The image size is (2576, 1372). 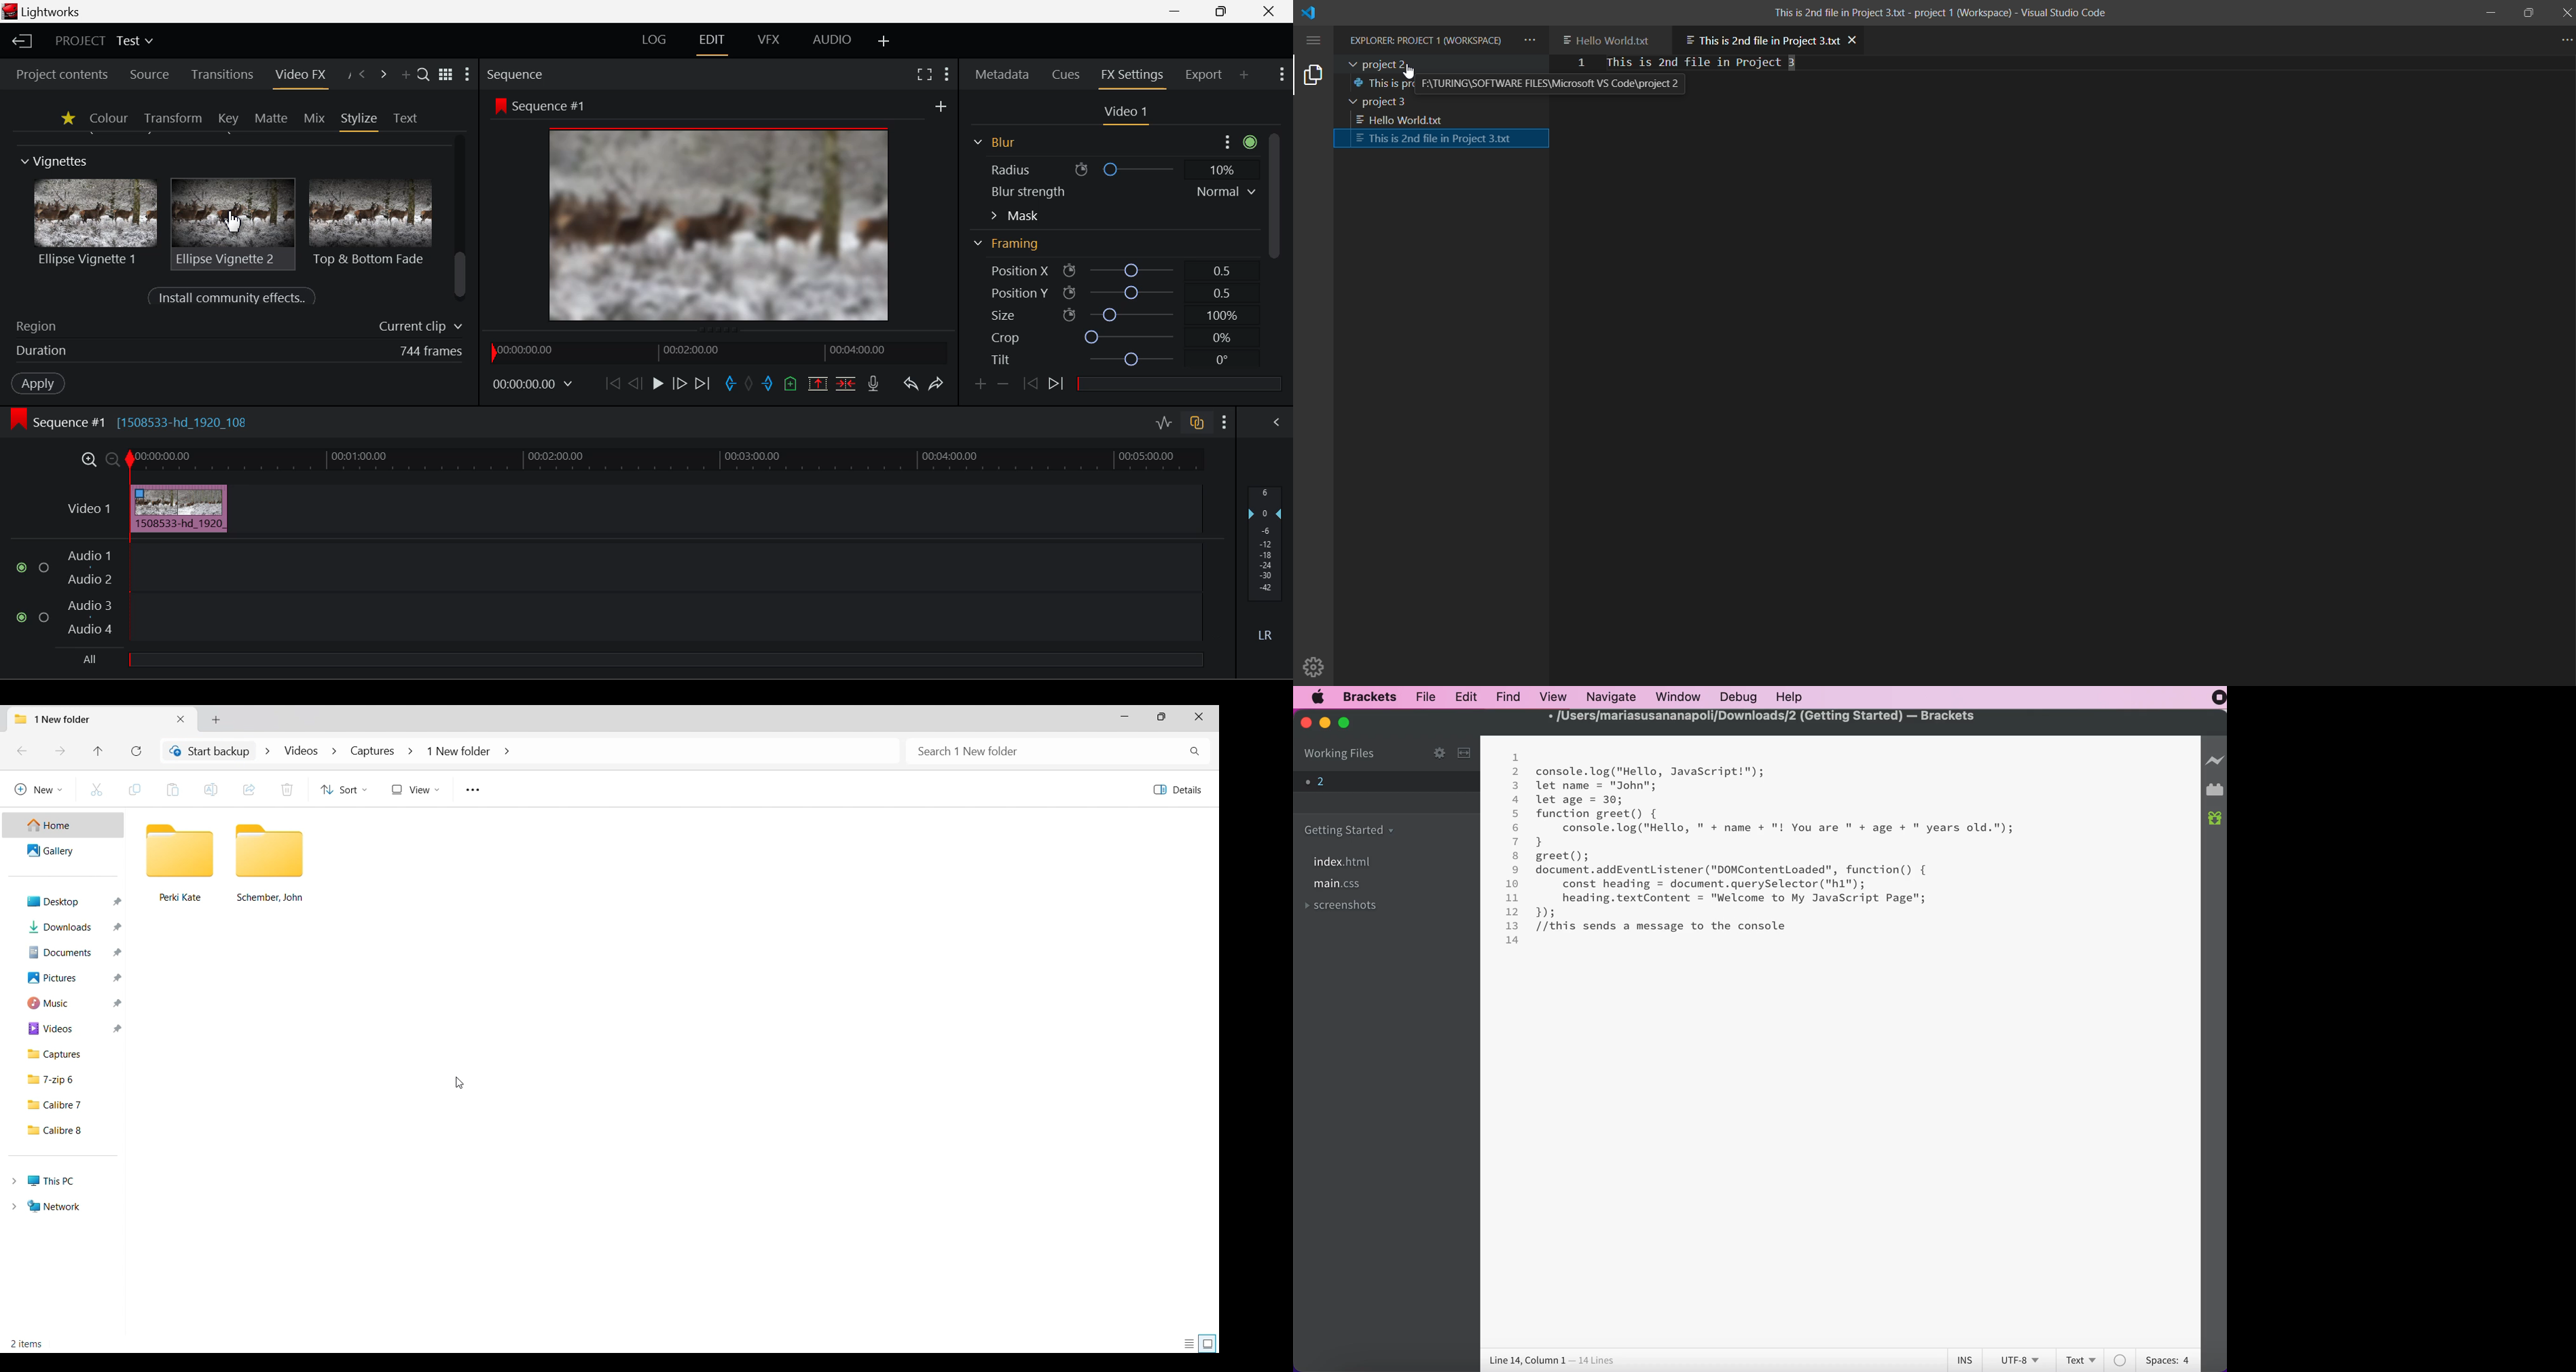 I want to click on Add Panel, so click(x=1245, y=76).